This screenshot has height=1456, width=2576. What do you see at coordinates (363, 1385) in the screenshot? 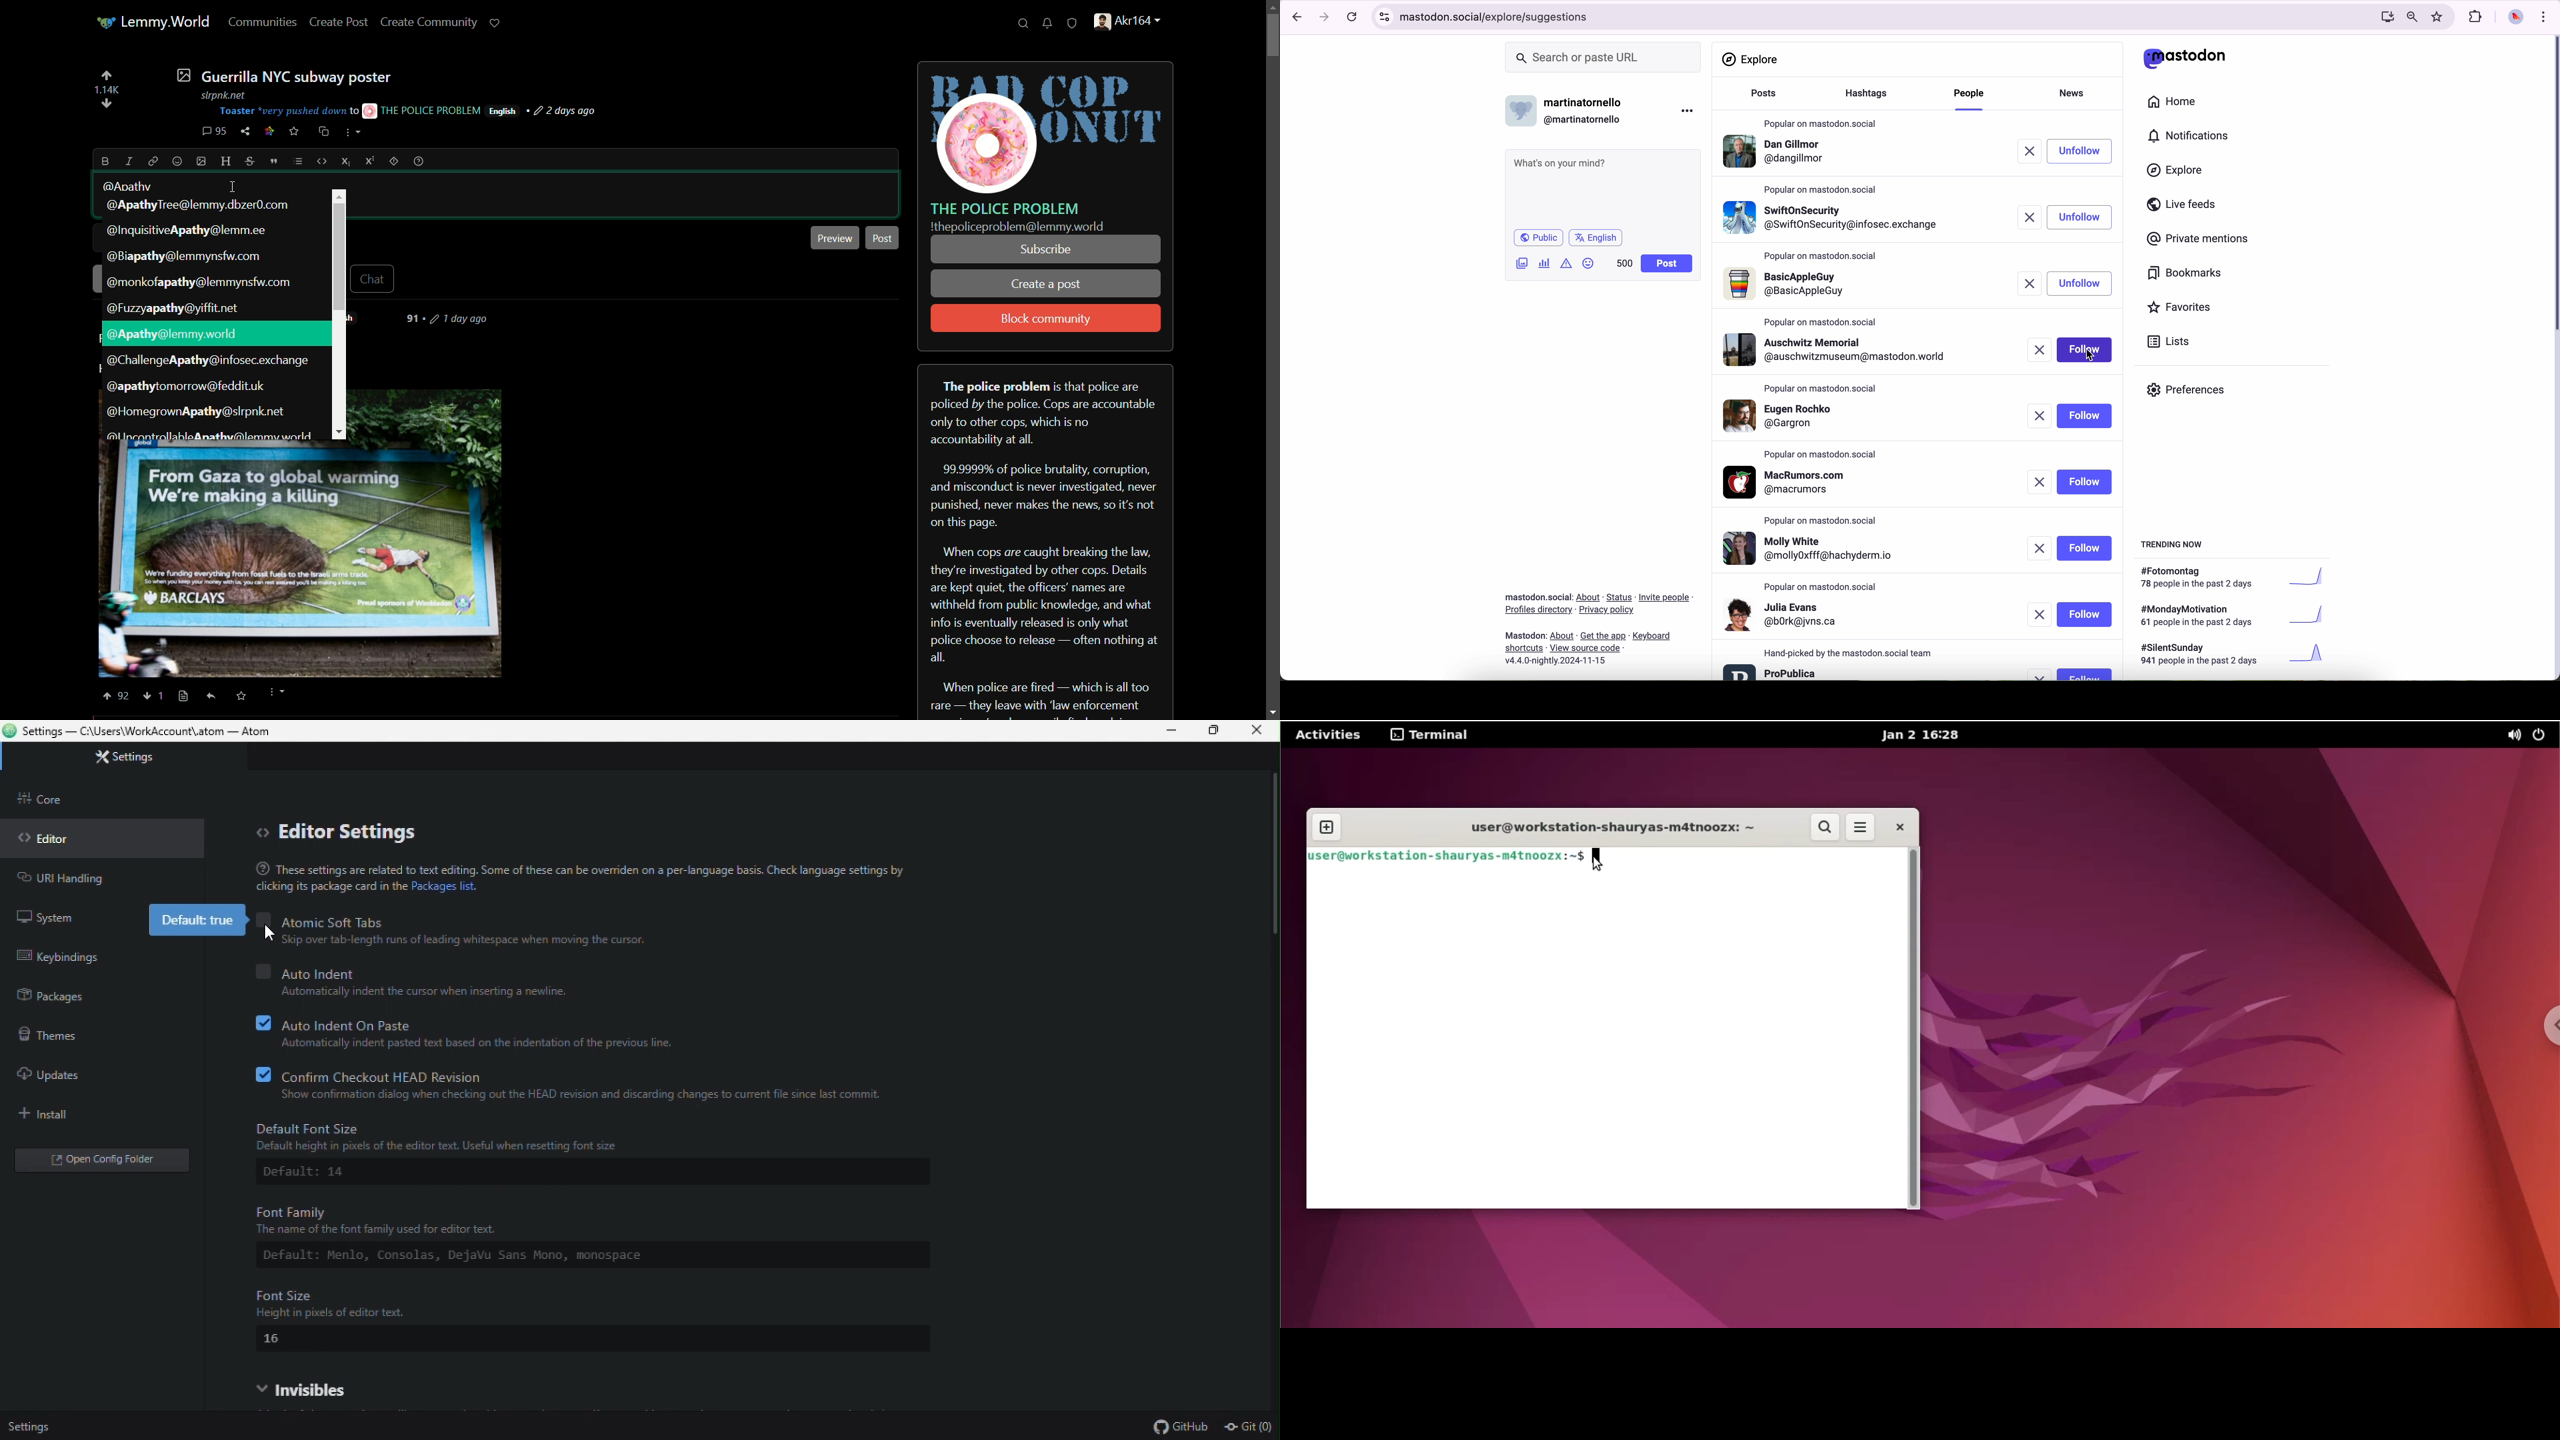
I see `Invisible` at bounding box center [363, 1385].